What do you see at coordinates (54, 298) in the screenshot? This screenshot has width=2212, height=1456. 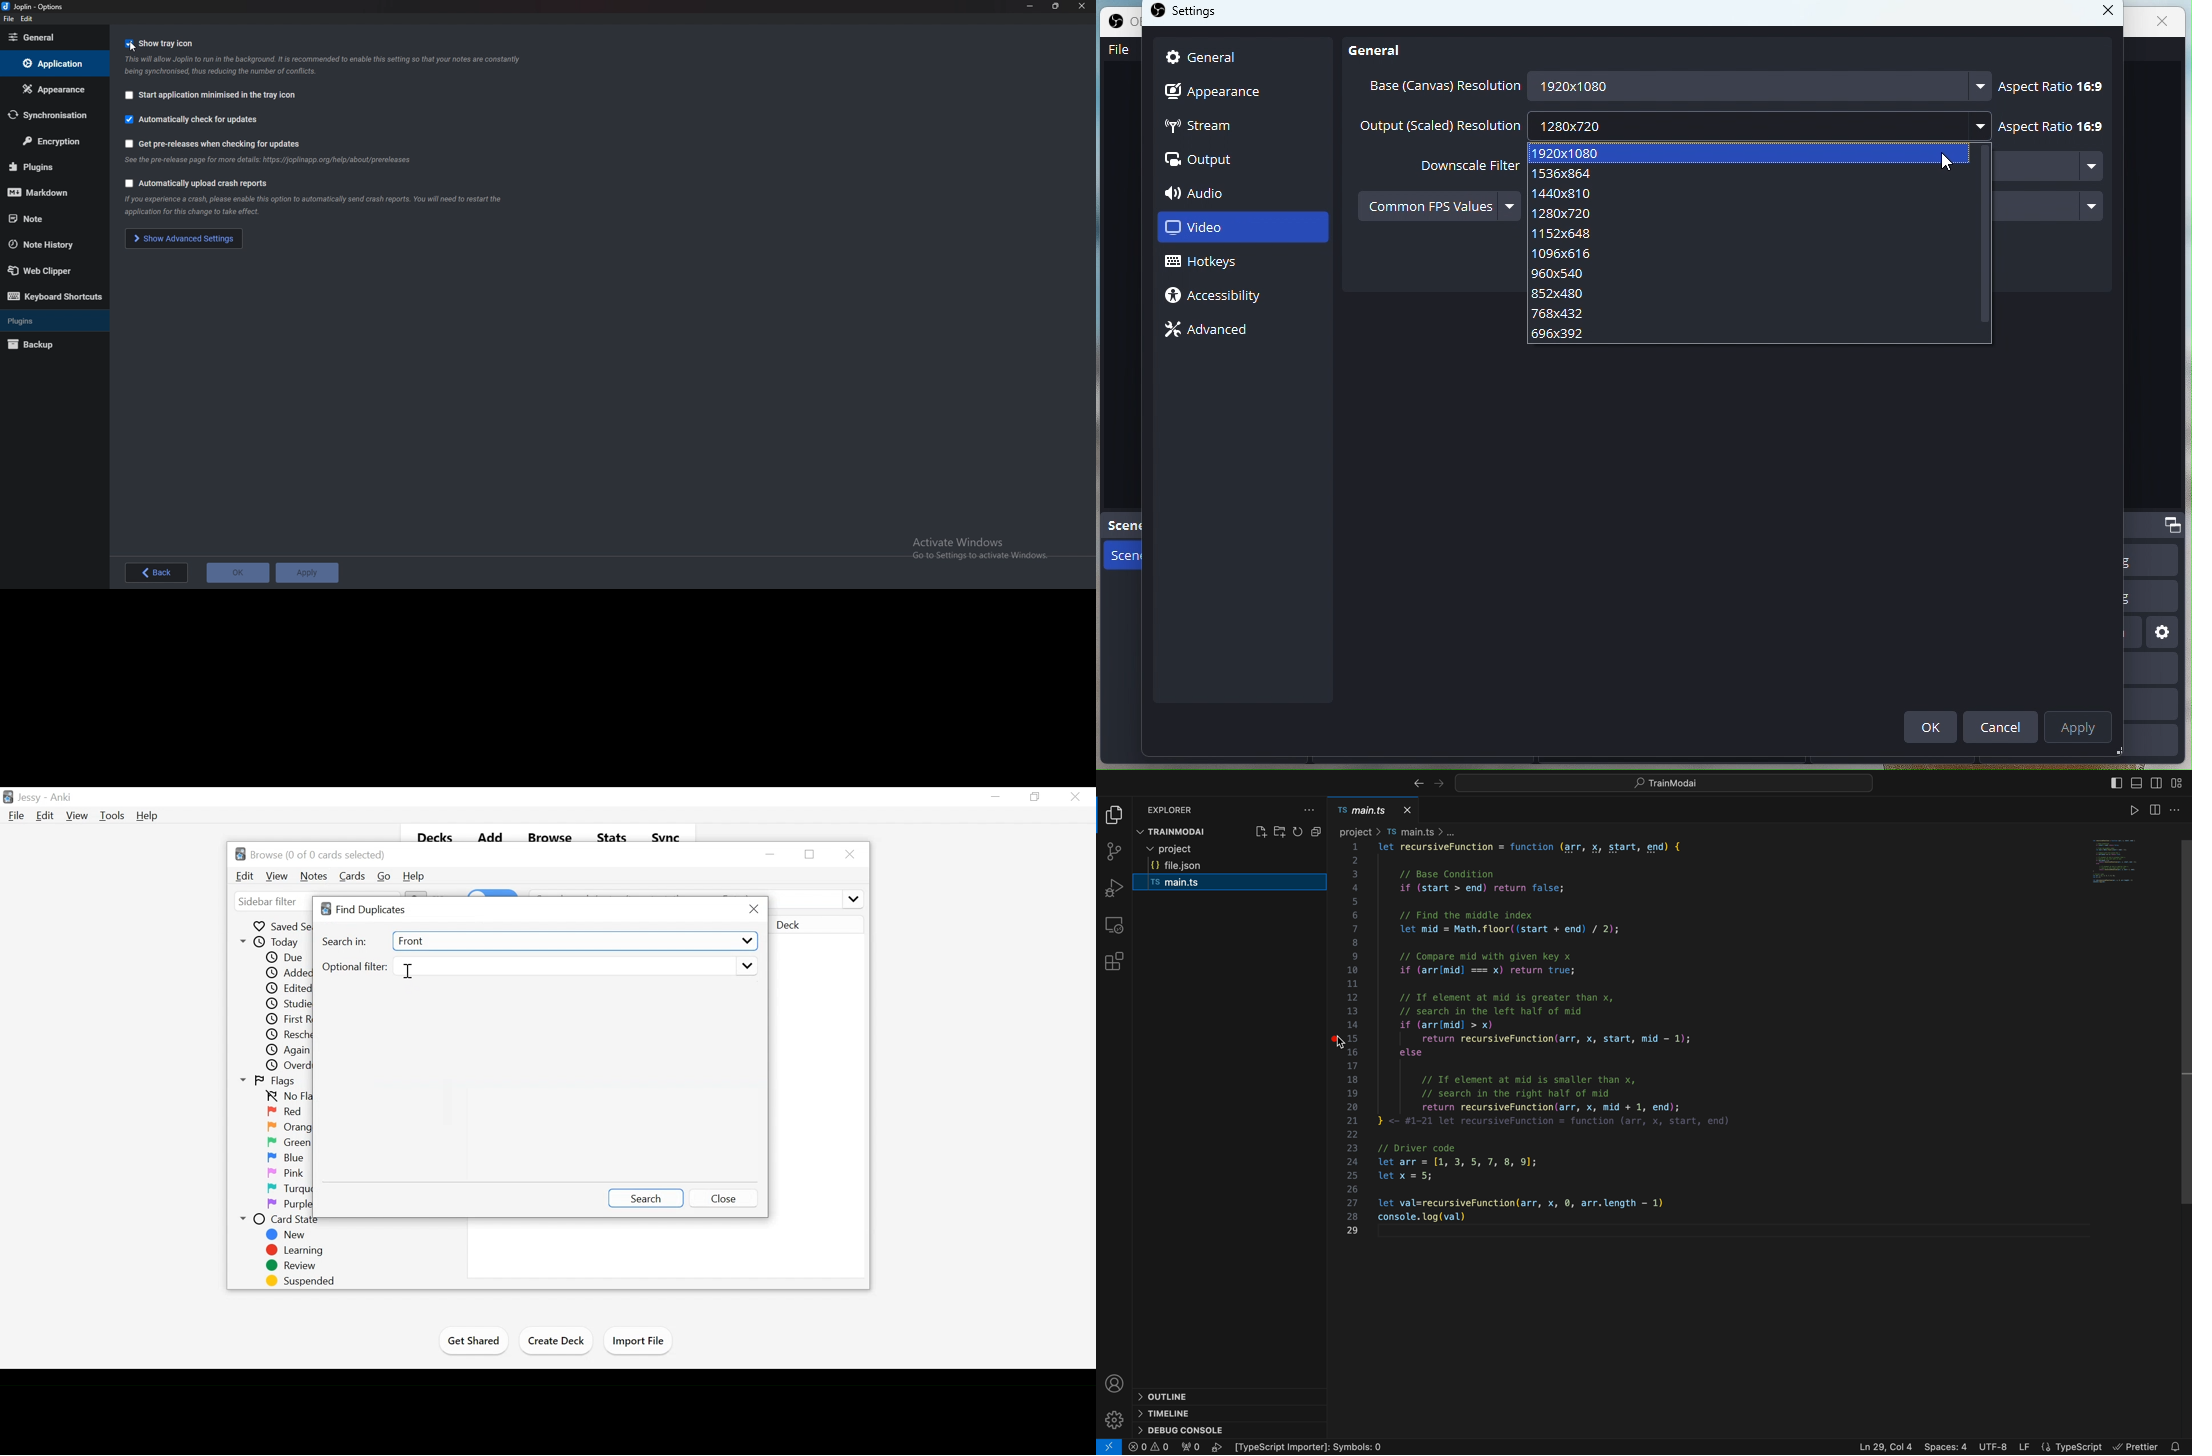 I see `Keyboard shortcuts` at bounding box center [54, 298].